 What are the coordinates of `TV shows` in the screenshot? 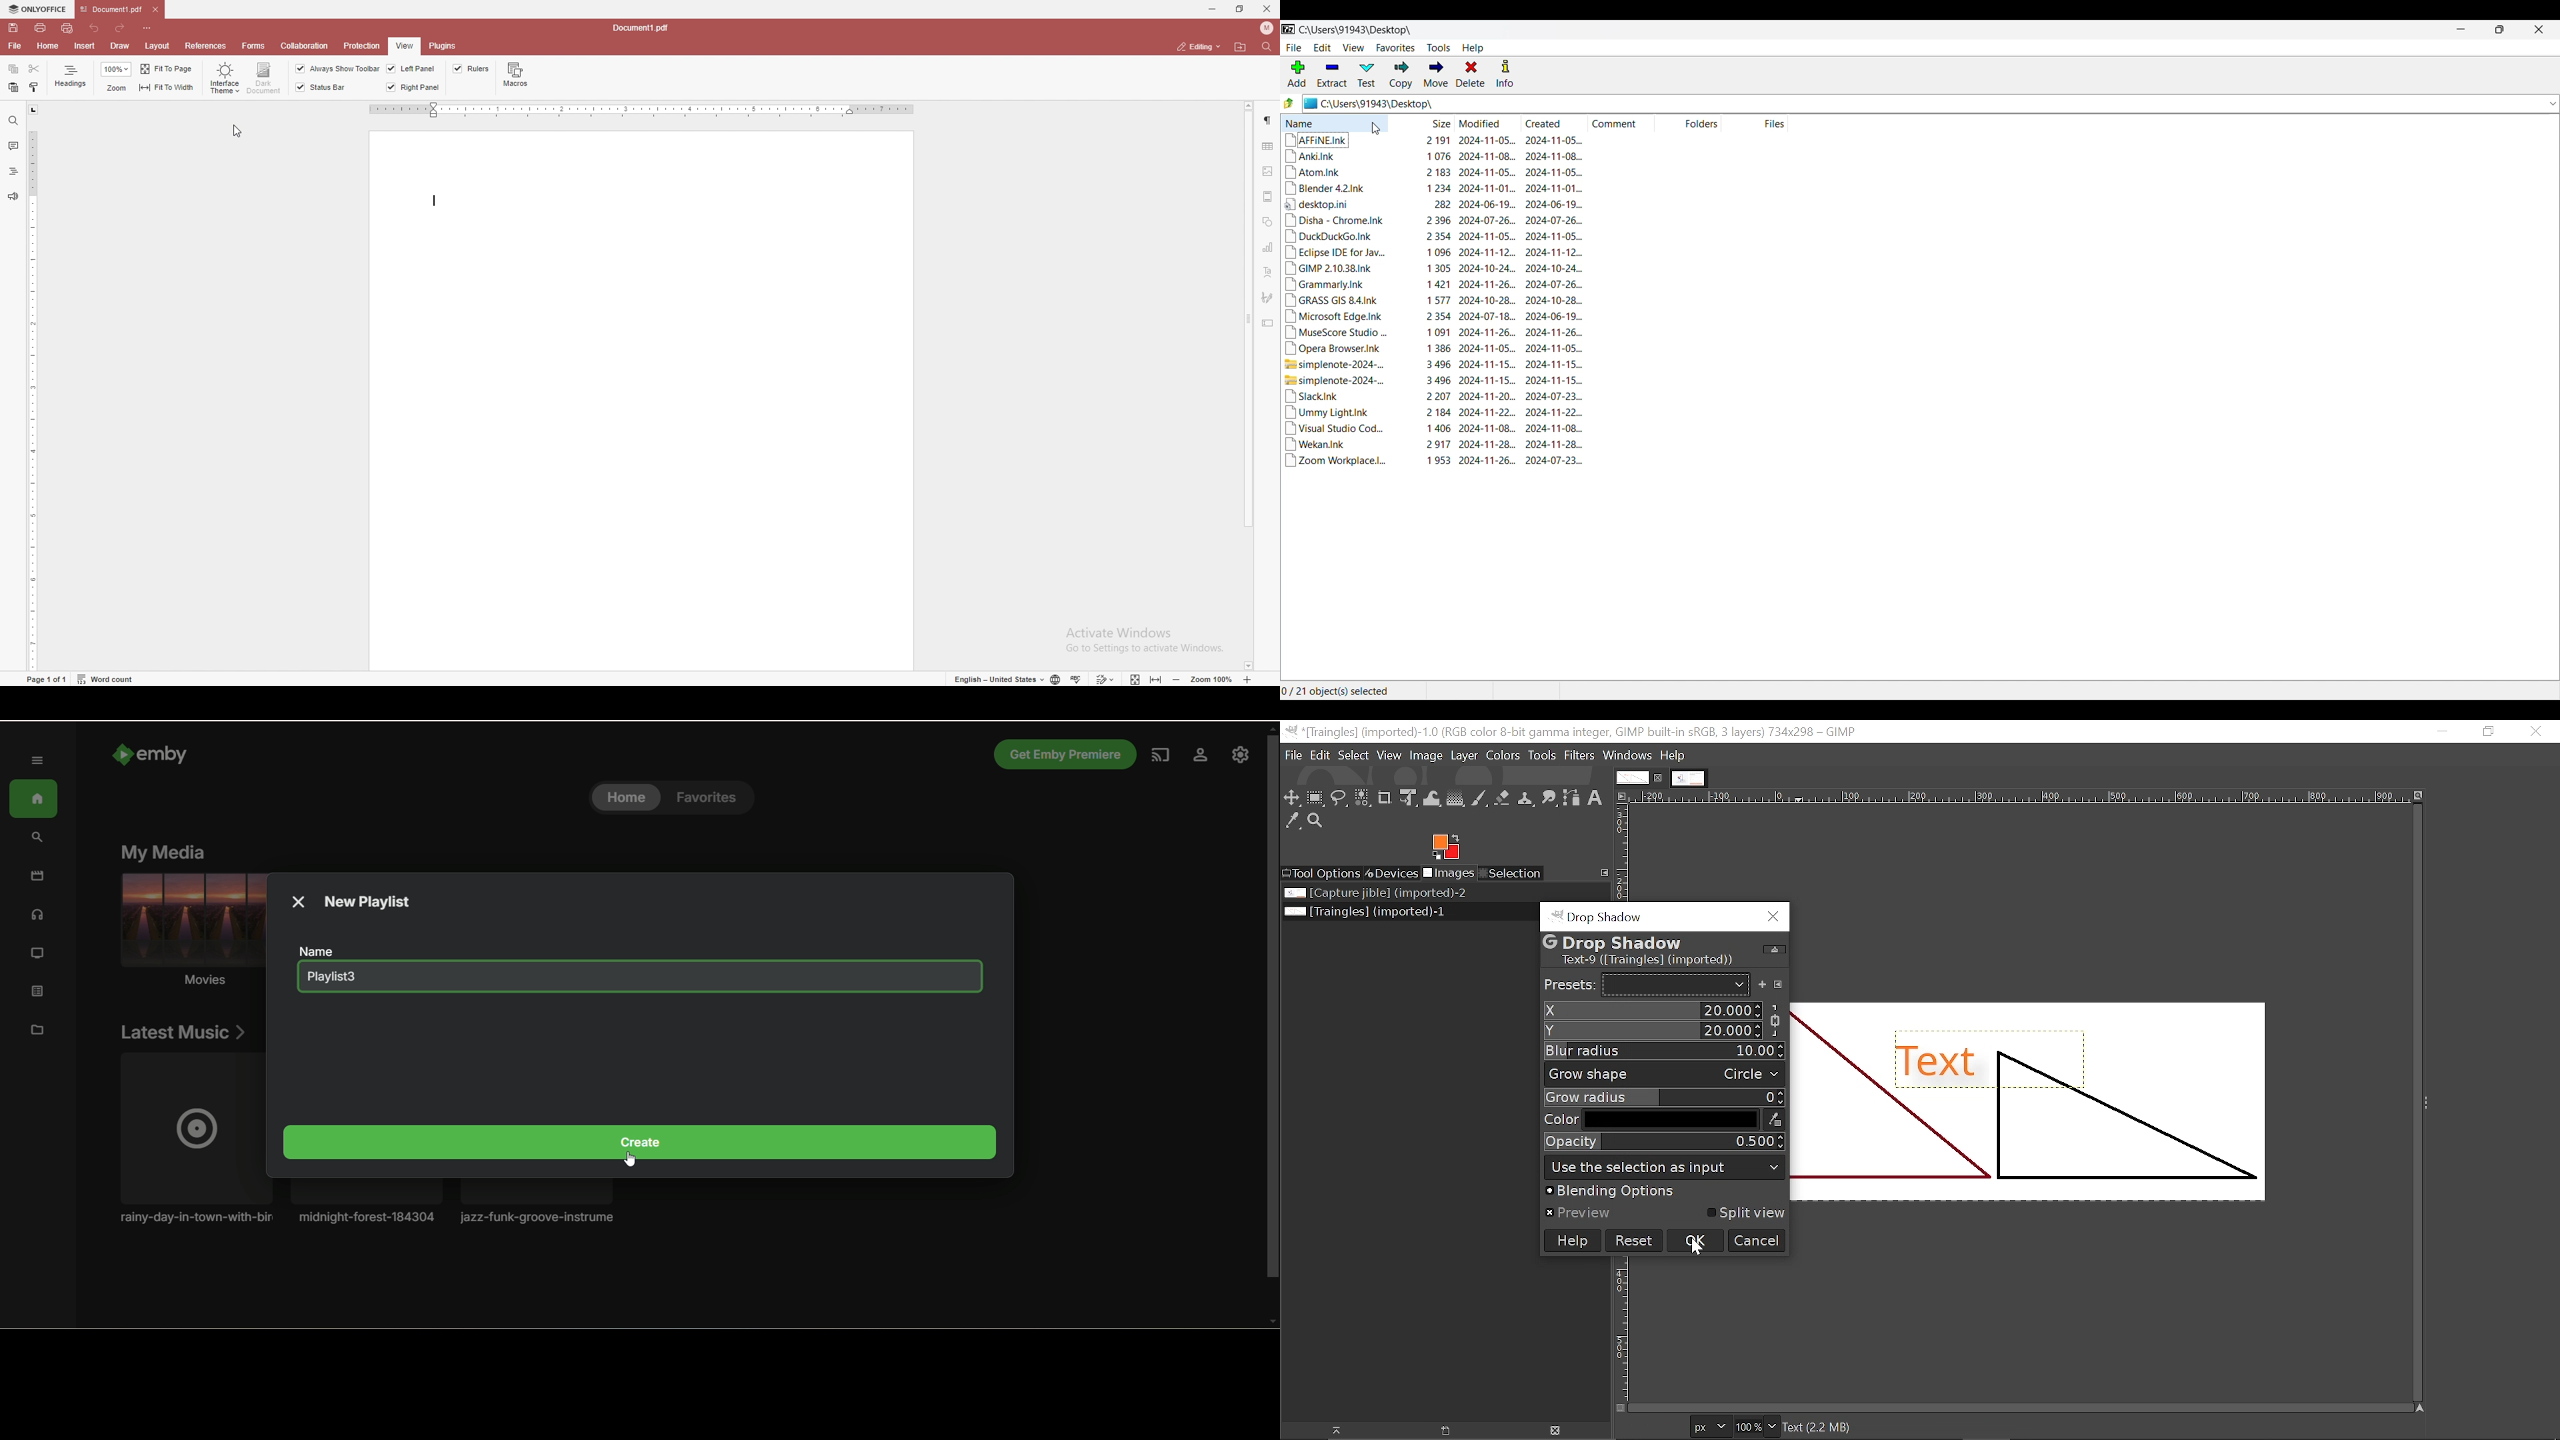 It's located at (38, 955).